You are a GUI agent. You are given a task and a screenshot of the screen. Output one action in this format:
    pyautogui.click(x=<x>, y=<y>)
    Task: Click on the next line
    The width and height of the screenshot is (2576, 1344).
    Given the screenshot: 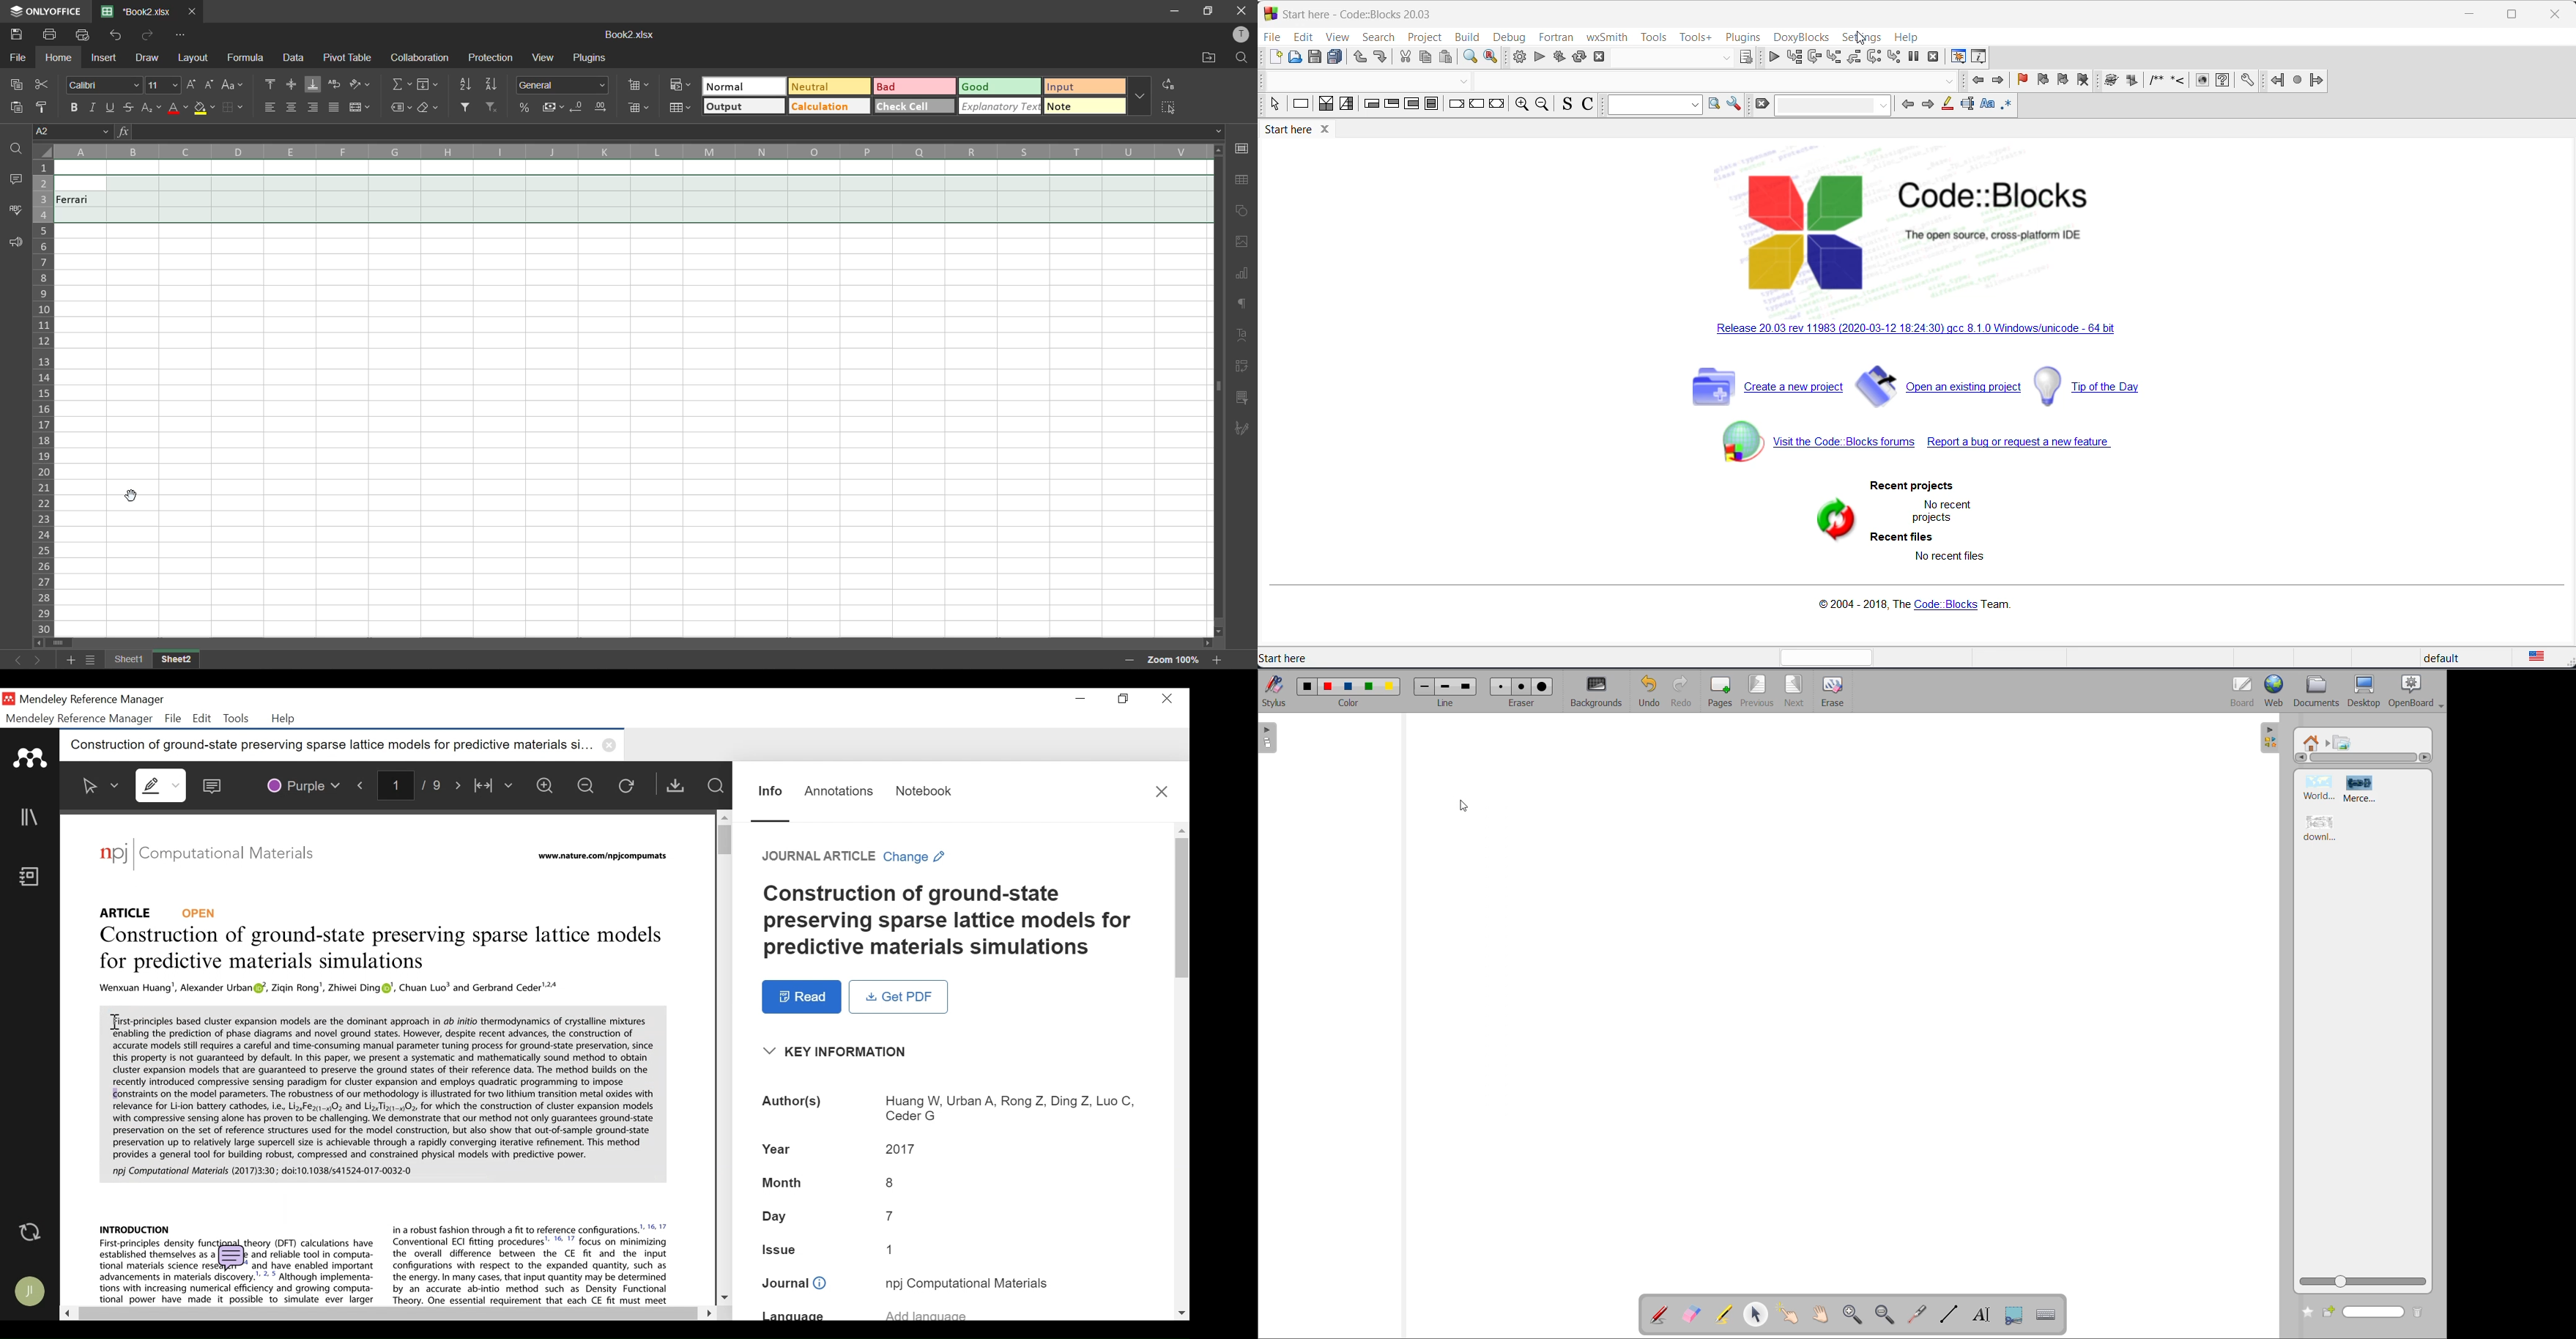 What is the action you would take?
    pyautogui.click(x=1814, y=56)
    